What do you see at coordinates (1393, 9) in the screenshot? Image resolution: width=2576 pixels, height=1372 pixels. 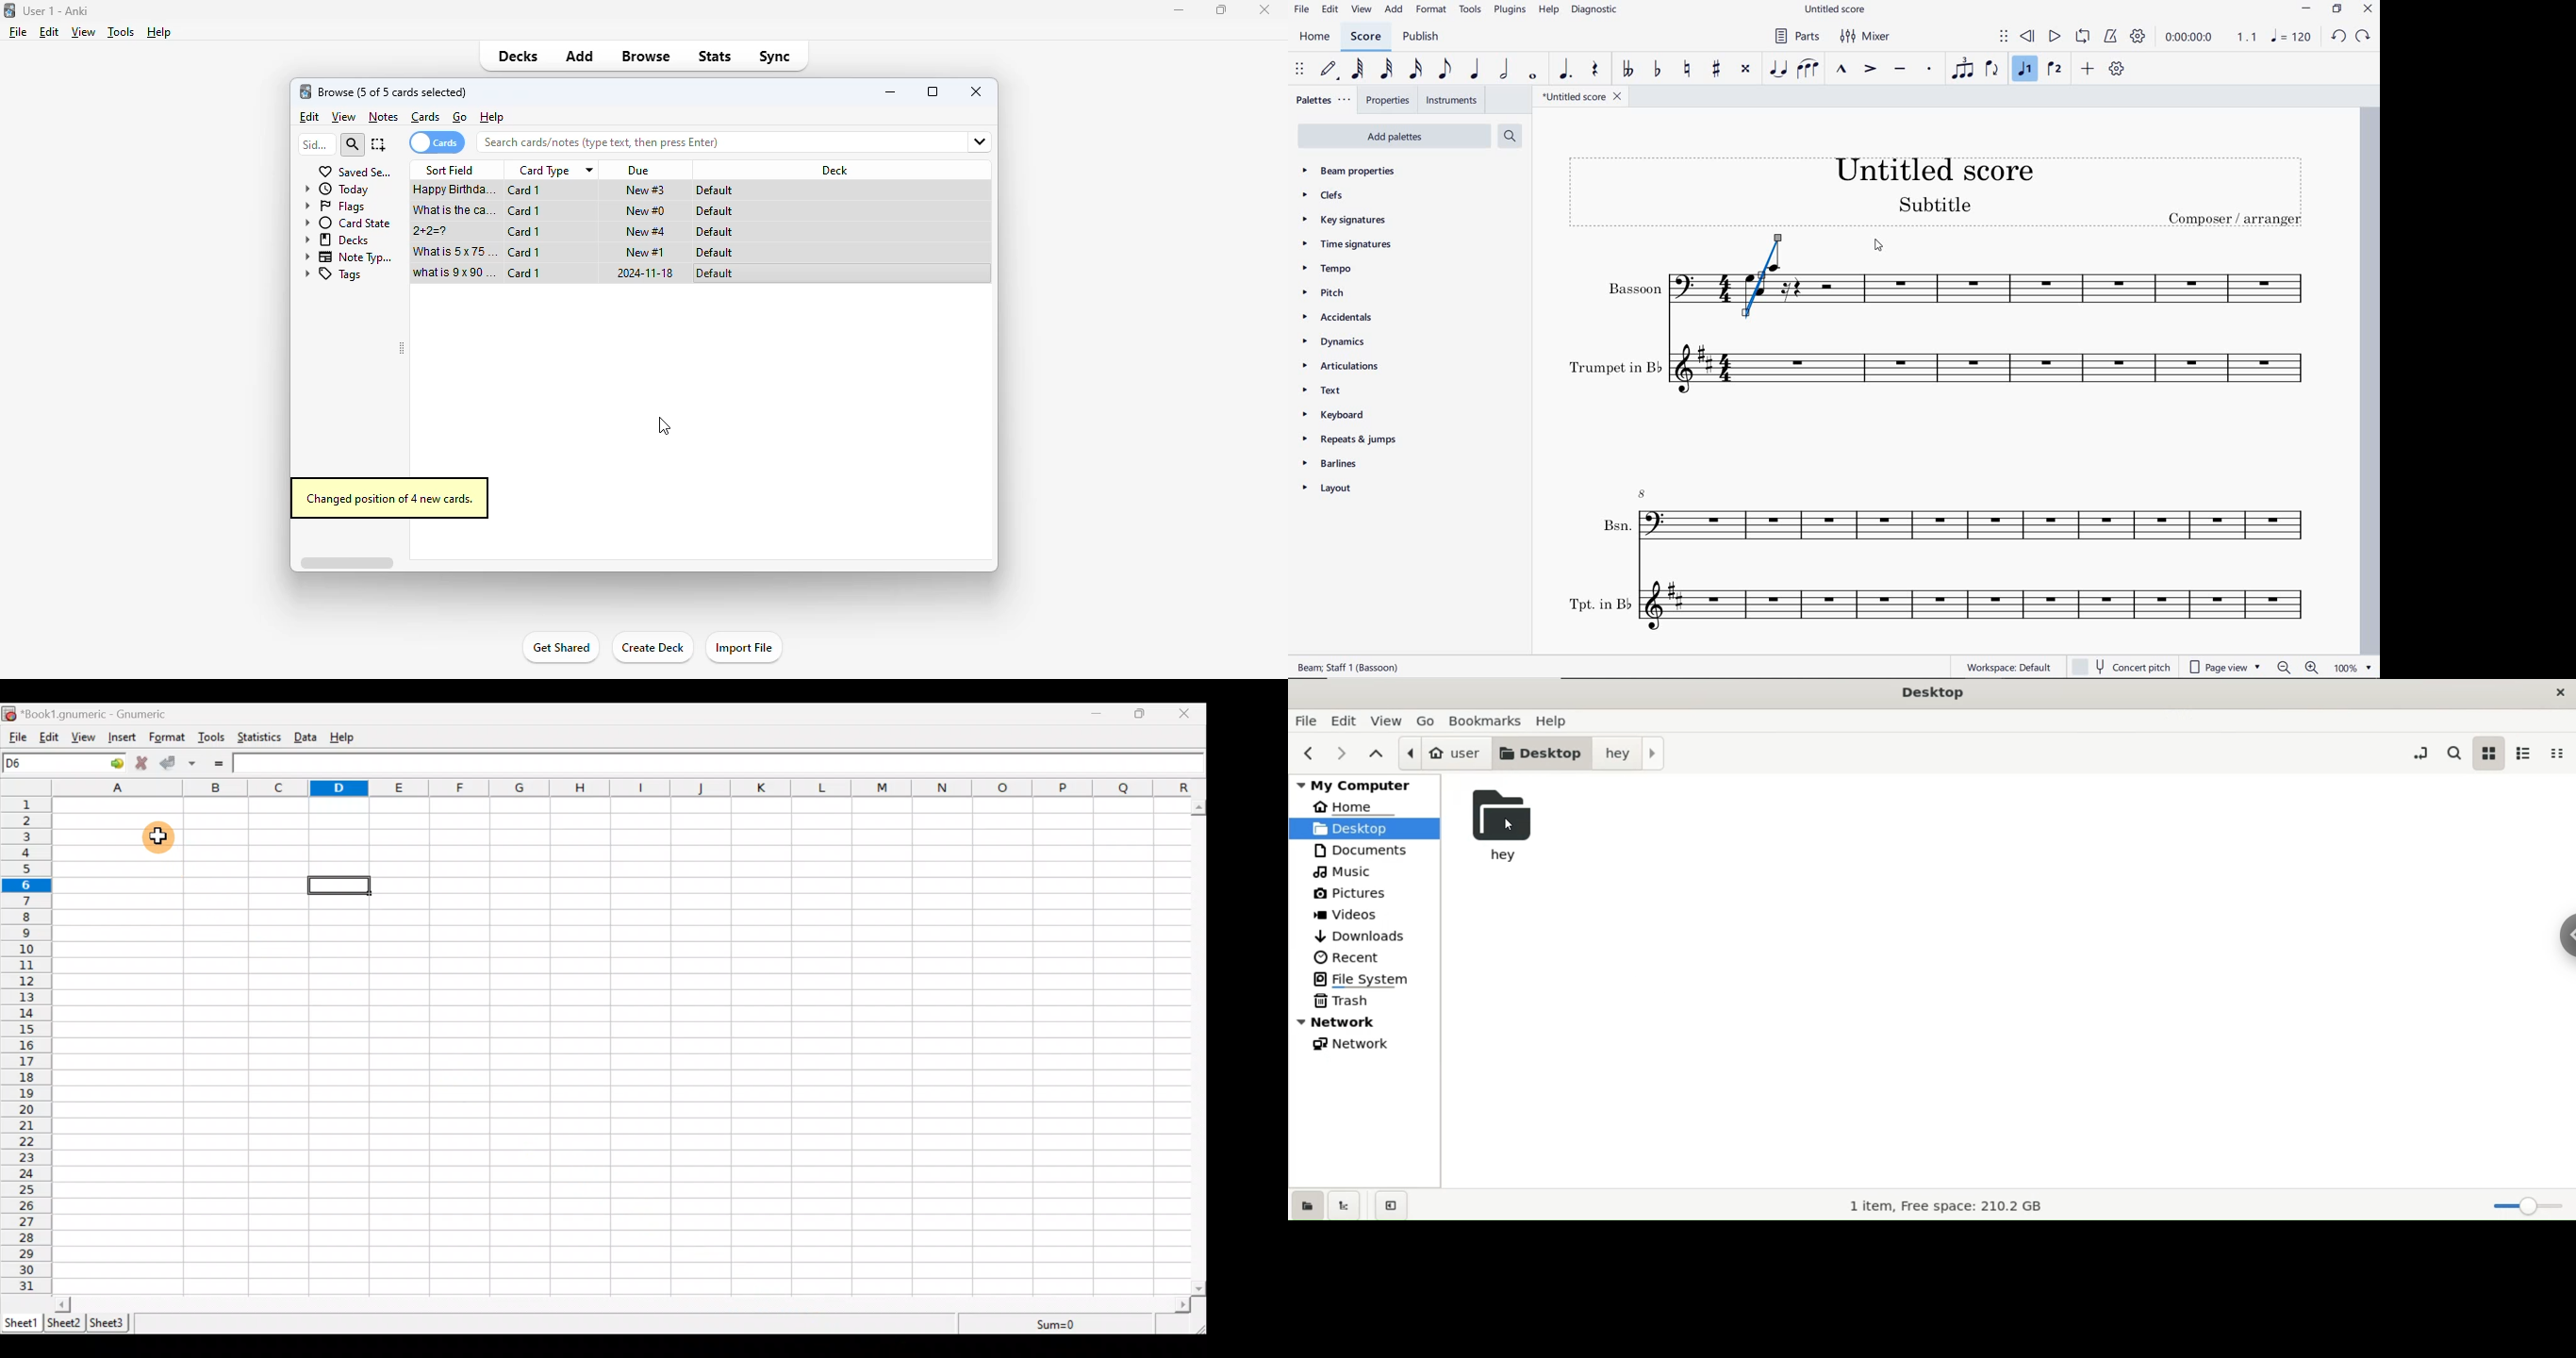 I see `add` at bounding box center [1393, 9].